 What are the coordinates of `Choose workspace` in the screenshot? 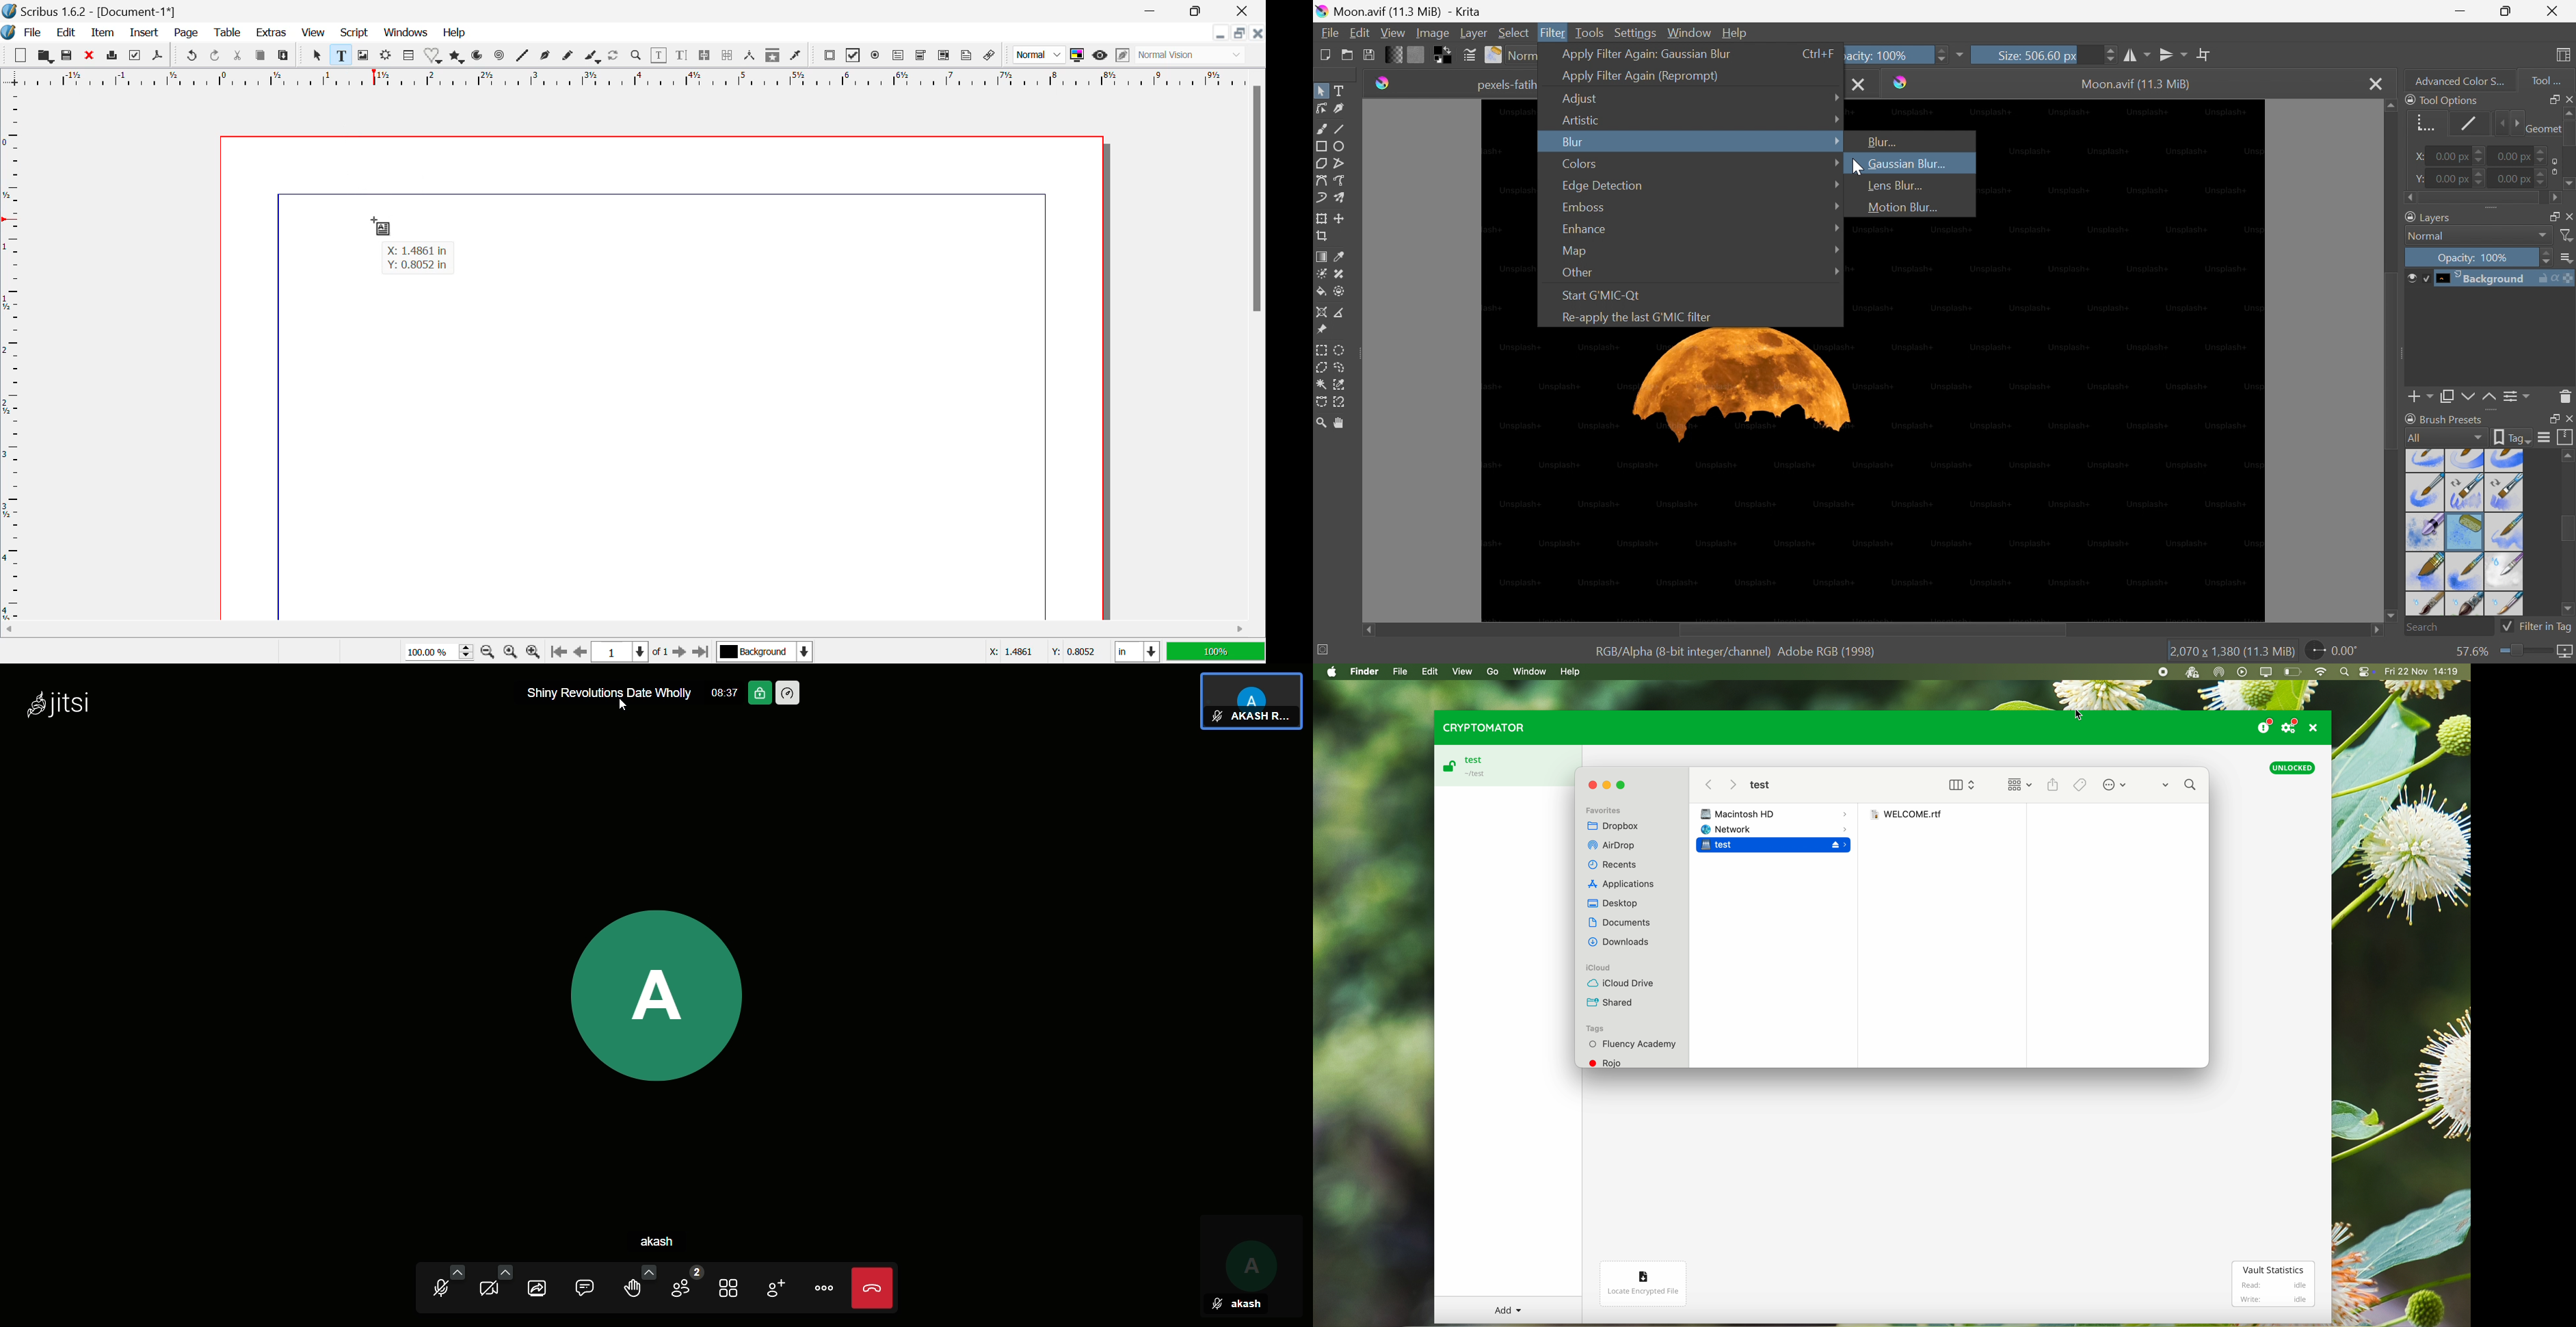 It's located at (2566, 57).